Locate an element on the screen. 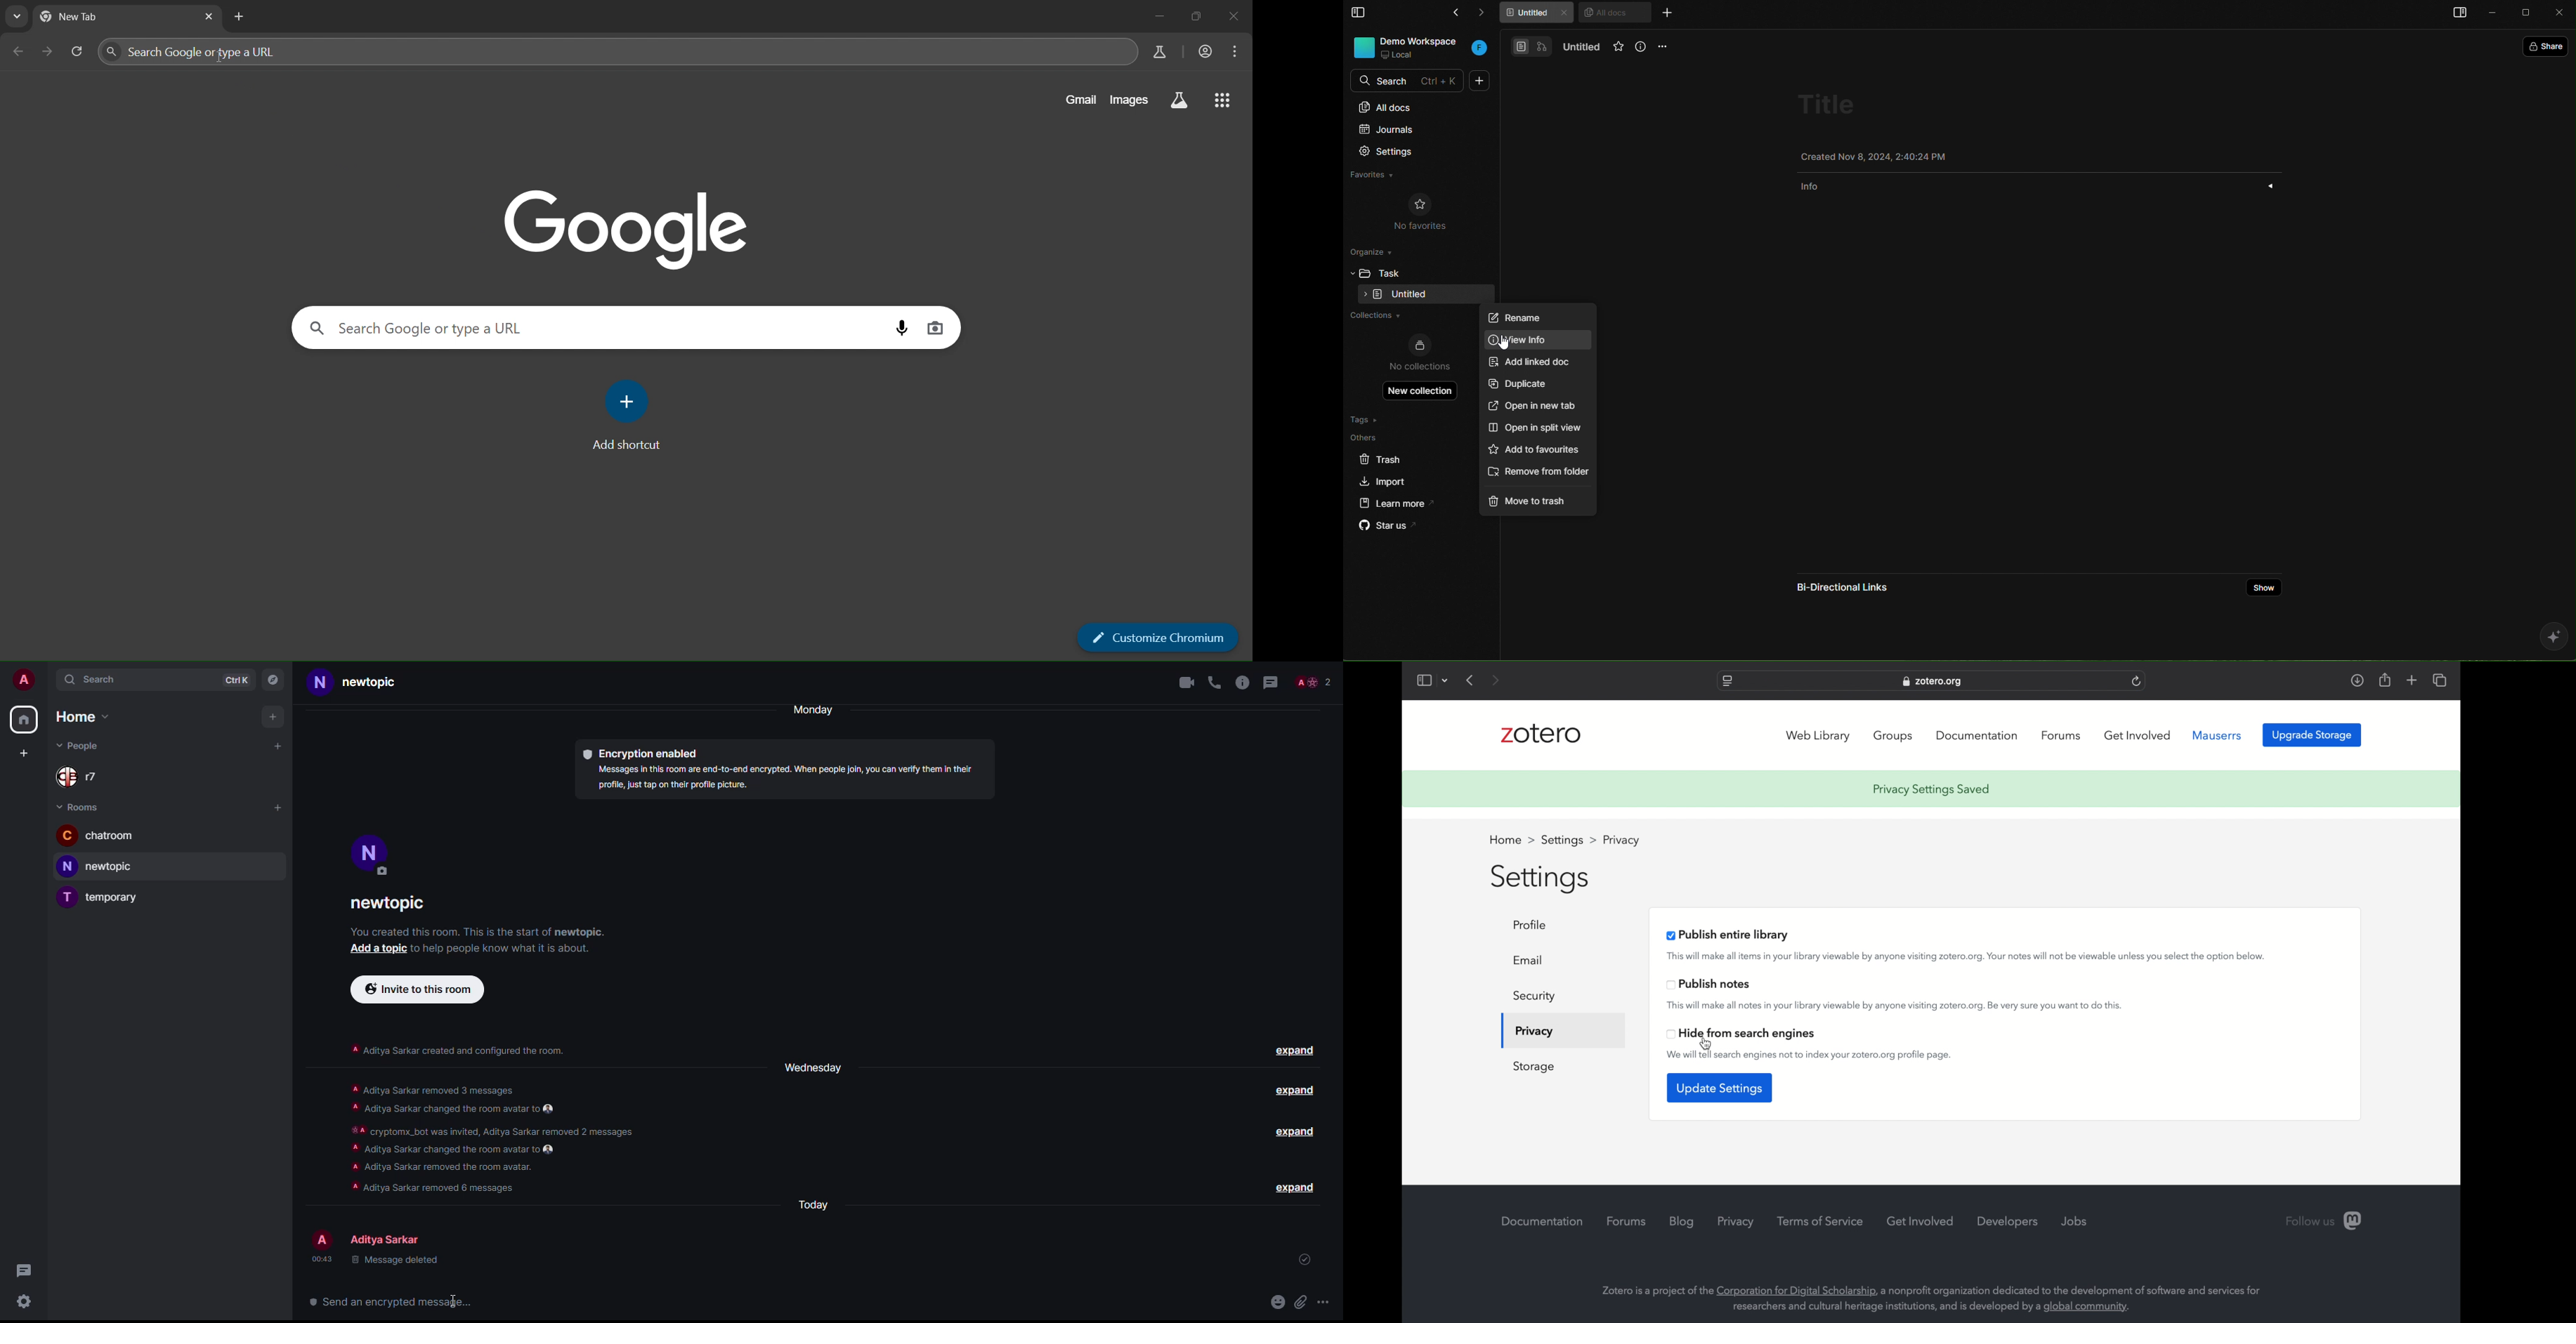 The image size is (2576, 1344). publish entire library is located at coordinates (1728, 934).